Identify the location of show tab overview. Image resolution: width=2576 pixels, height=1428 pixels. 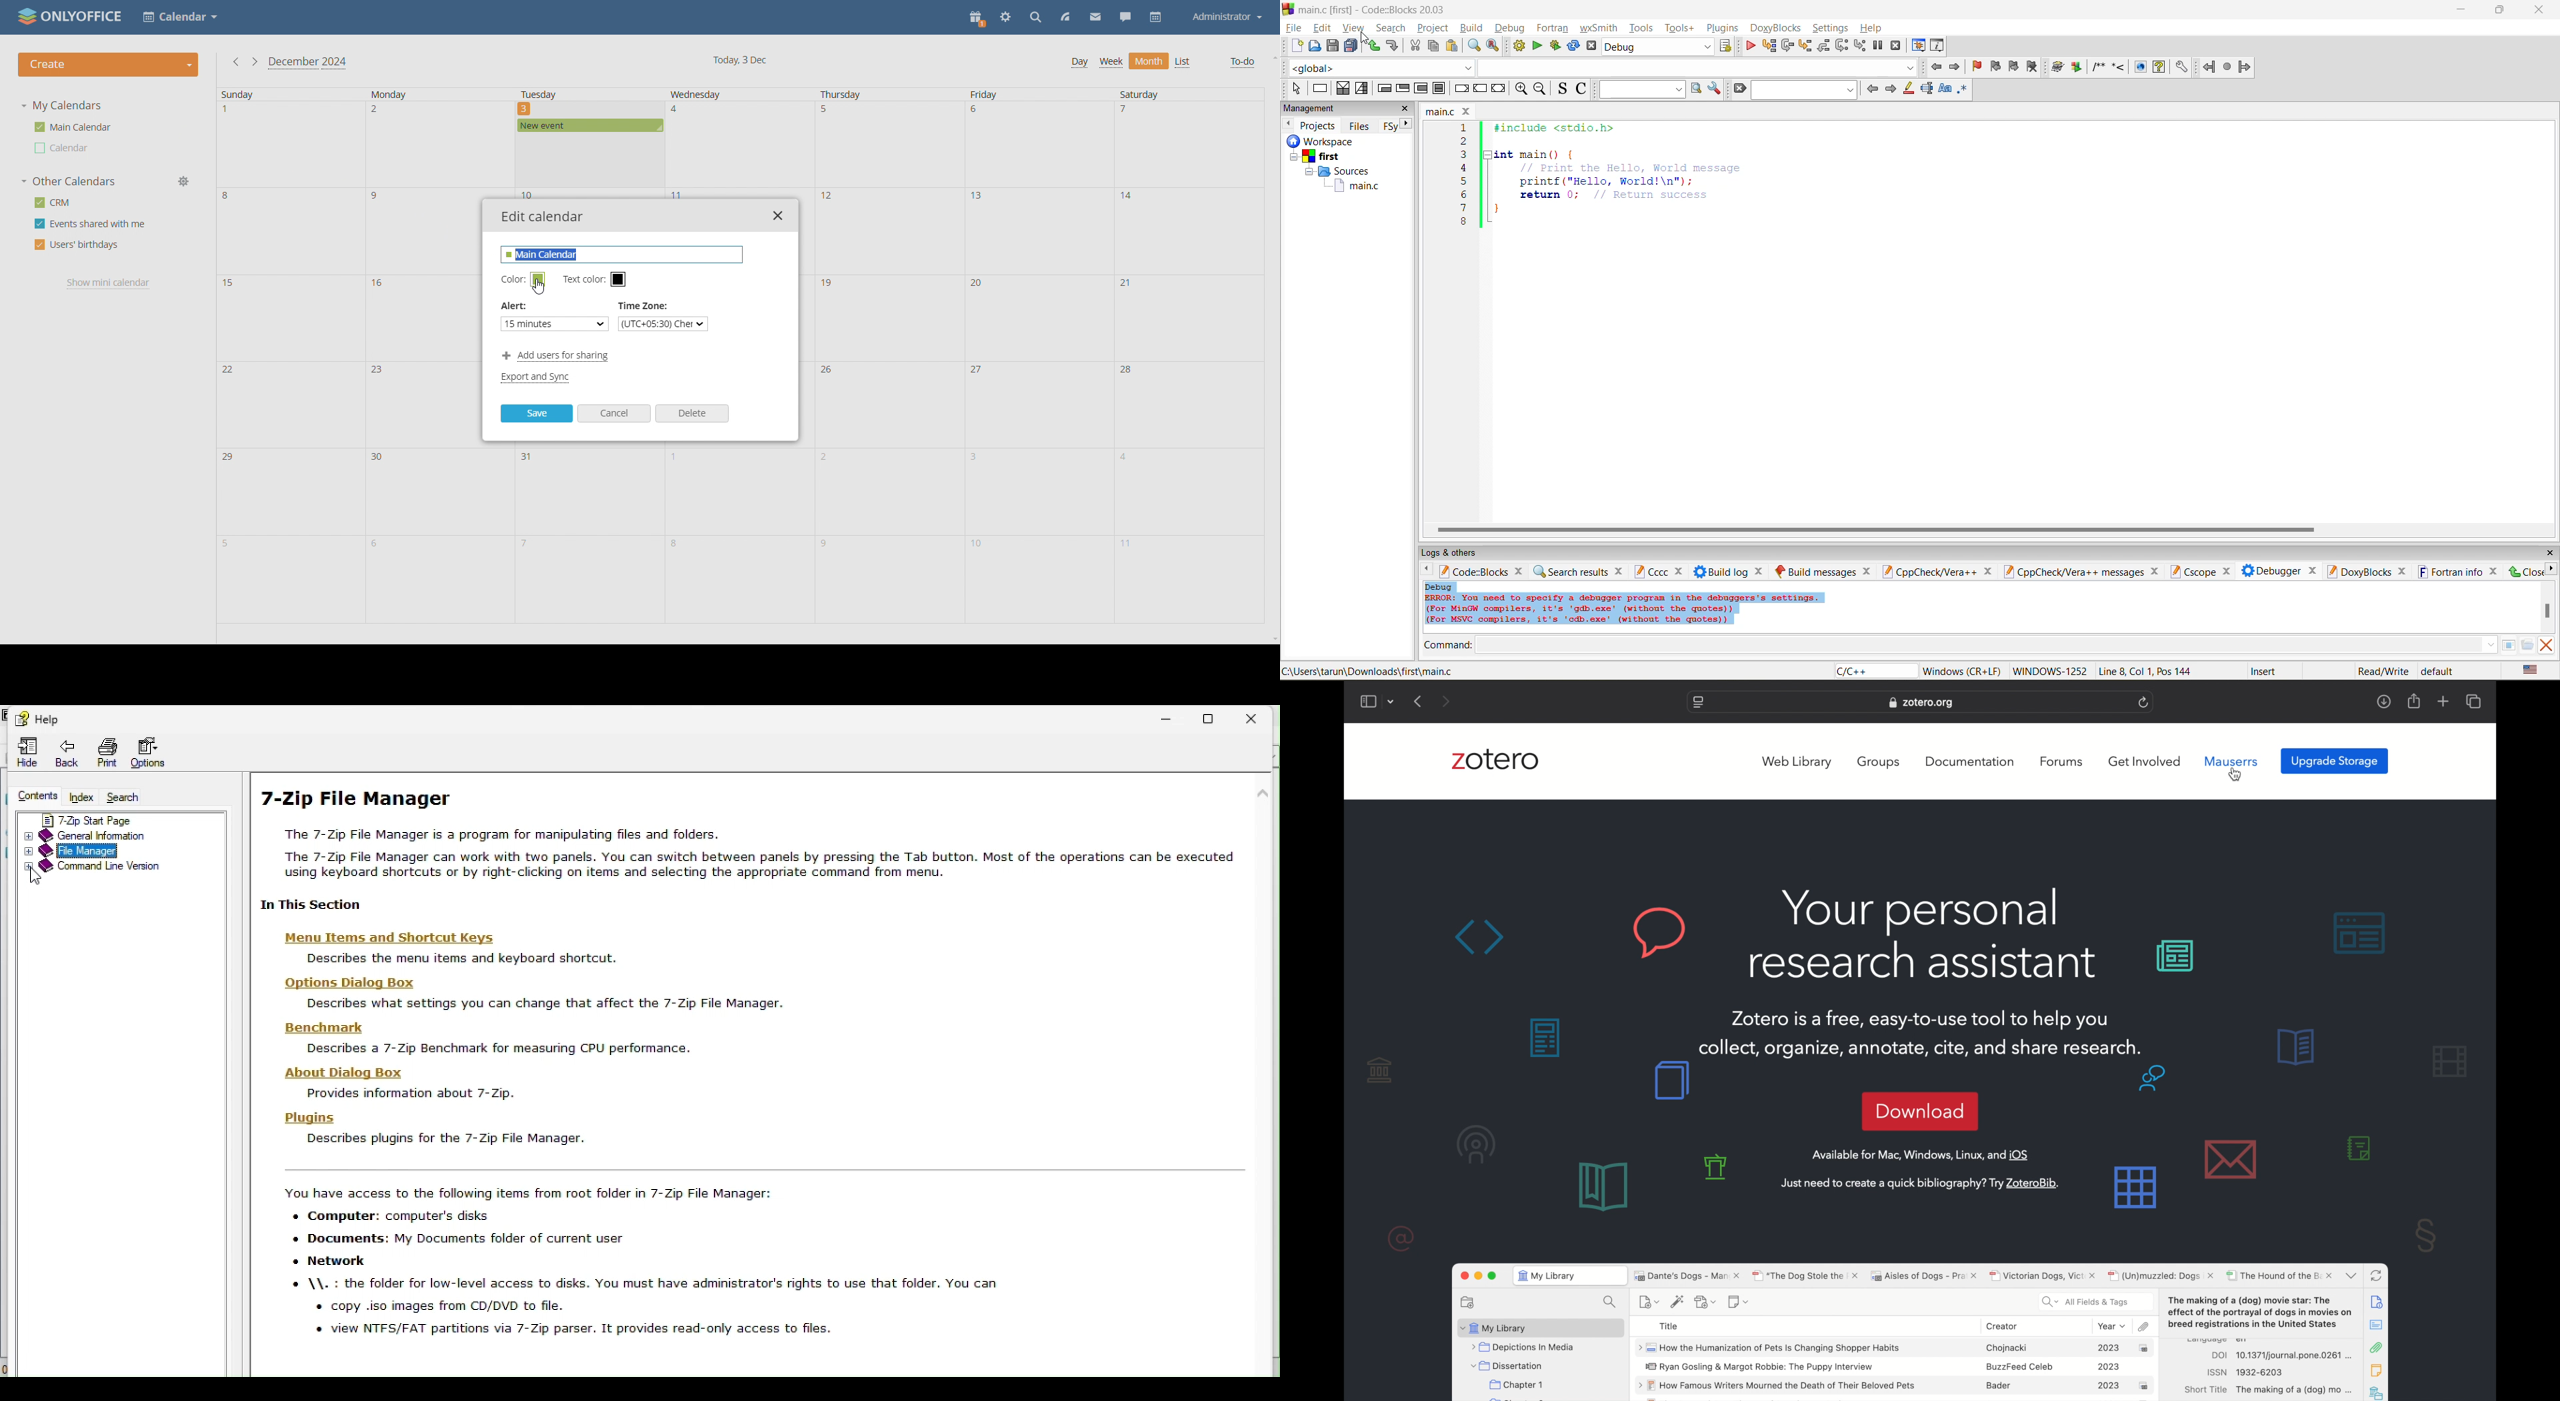
(2473, 701).